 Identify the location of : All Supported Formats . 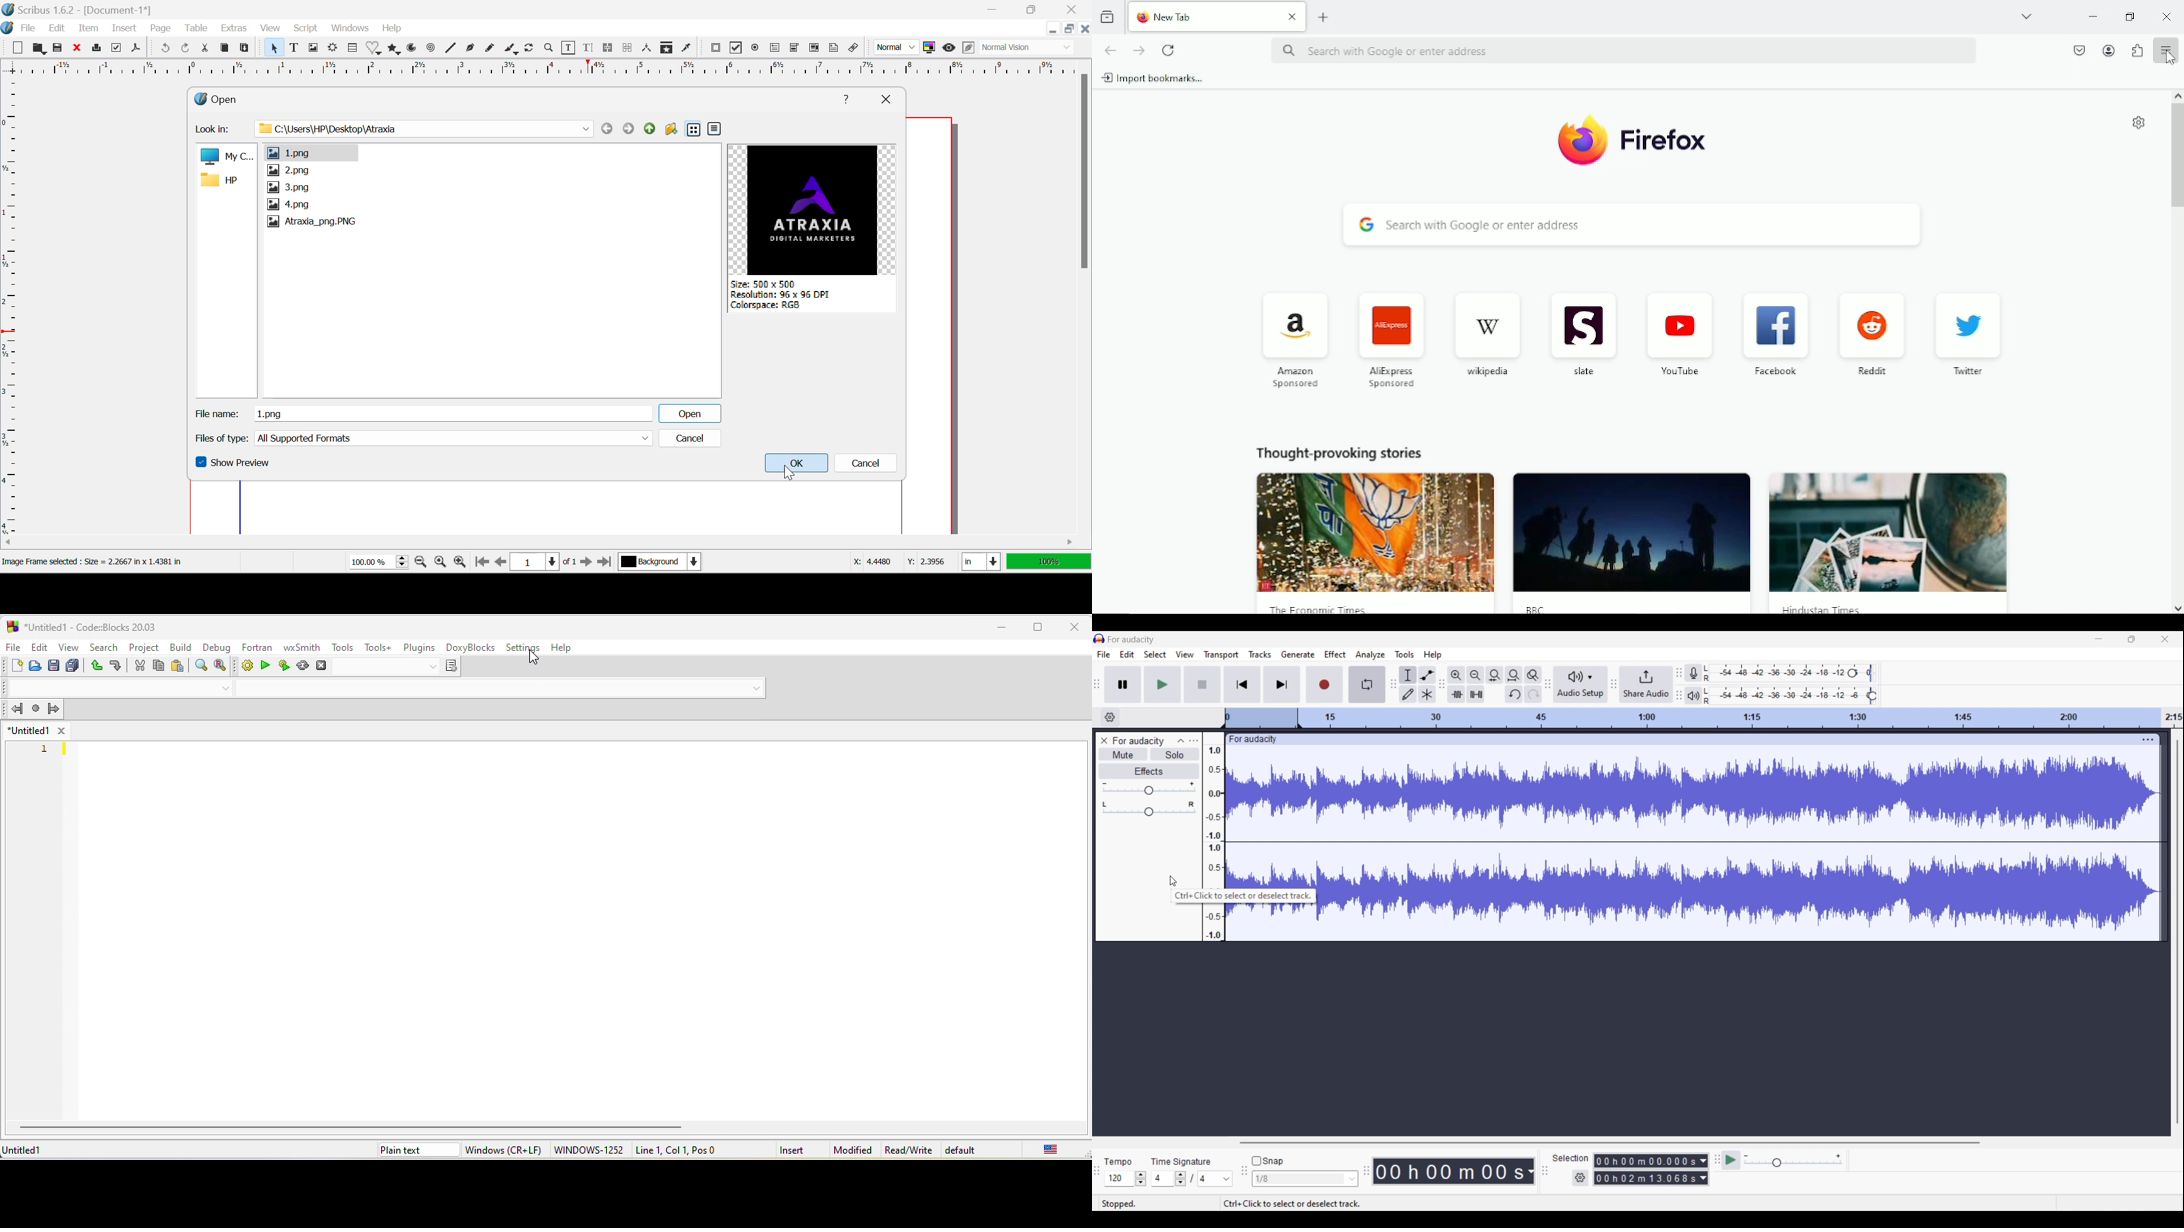
(454, 439).